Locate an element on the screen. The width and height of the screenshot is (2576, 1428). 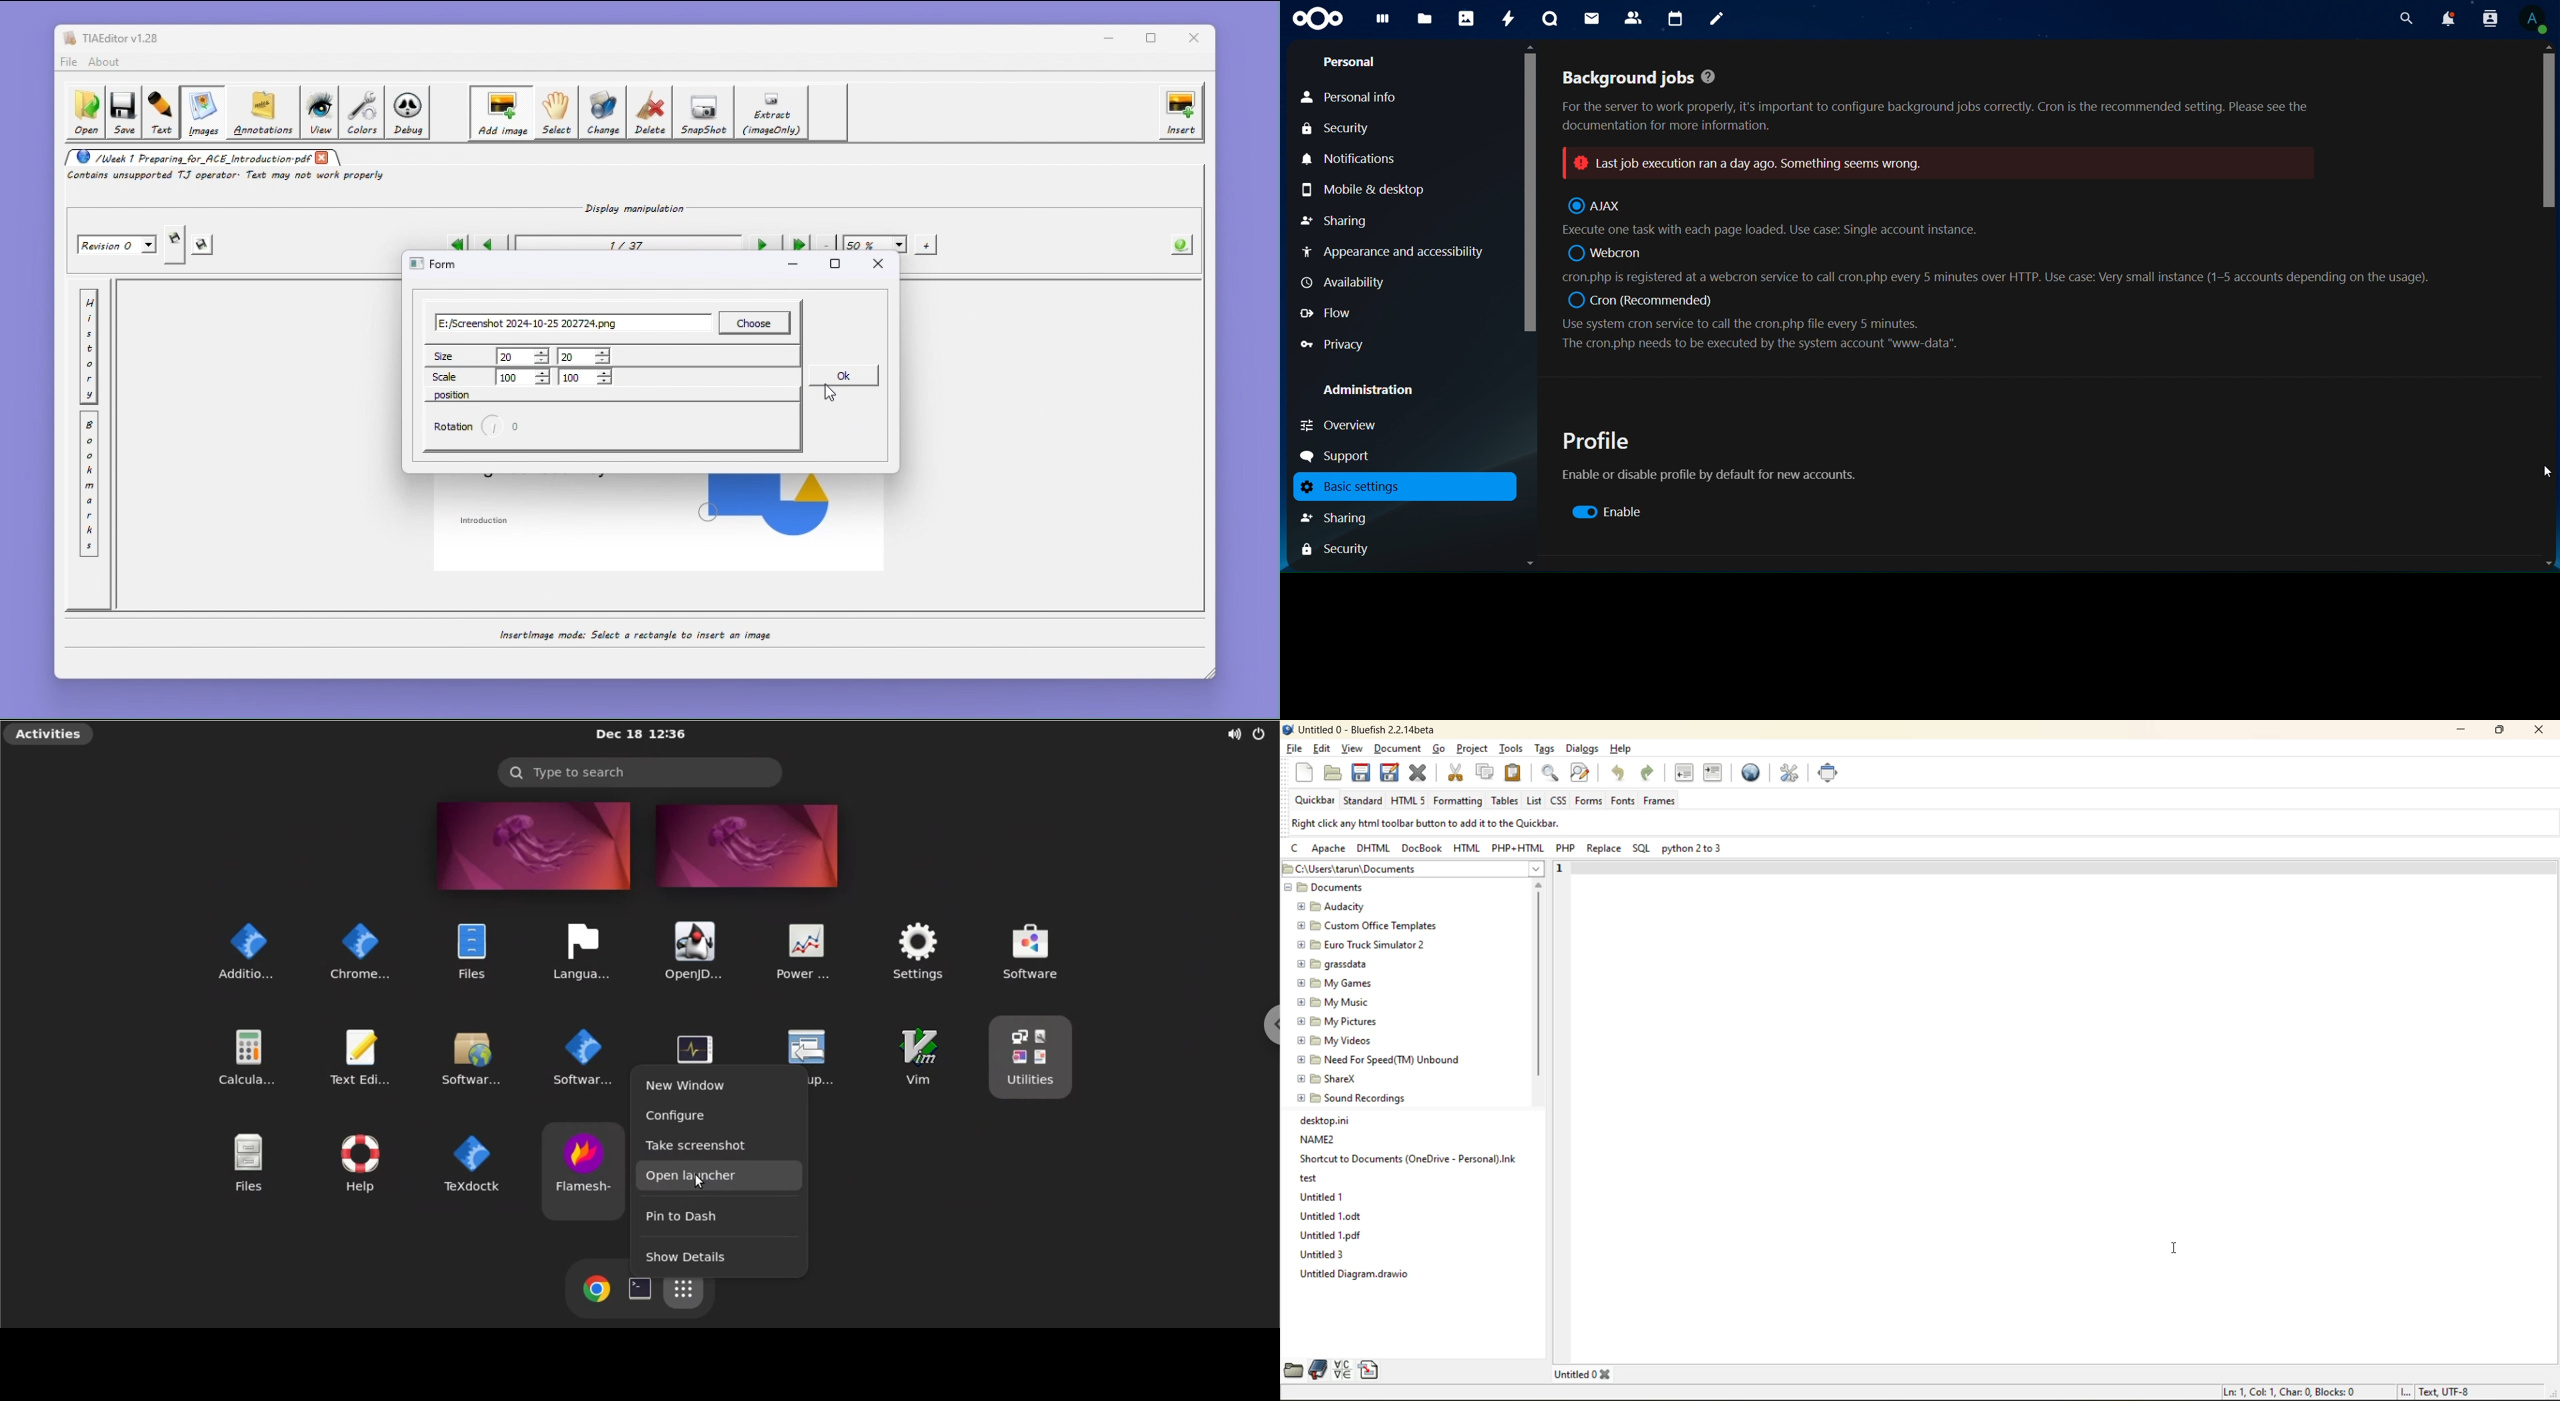
contacts is located at coordinates (1636, 19).